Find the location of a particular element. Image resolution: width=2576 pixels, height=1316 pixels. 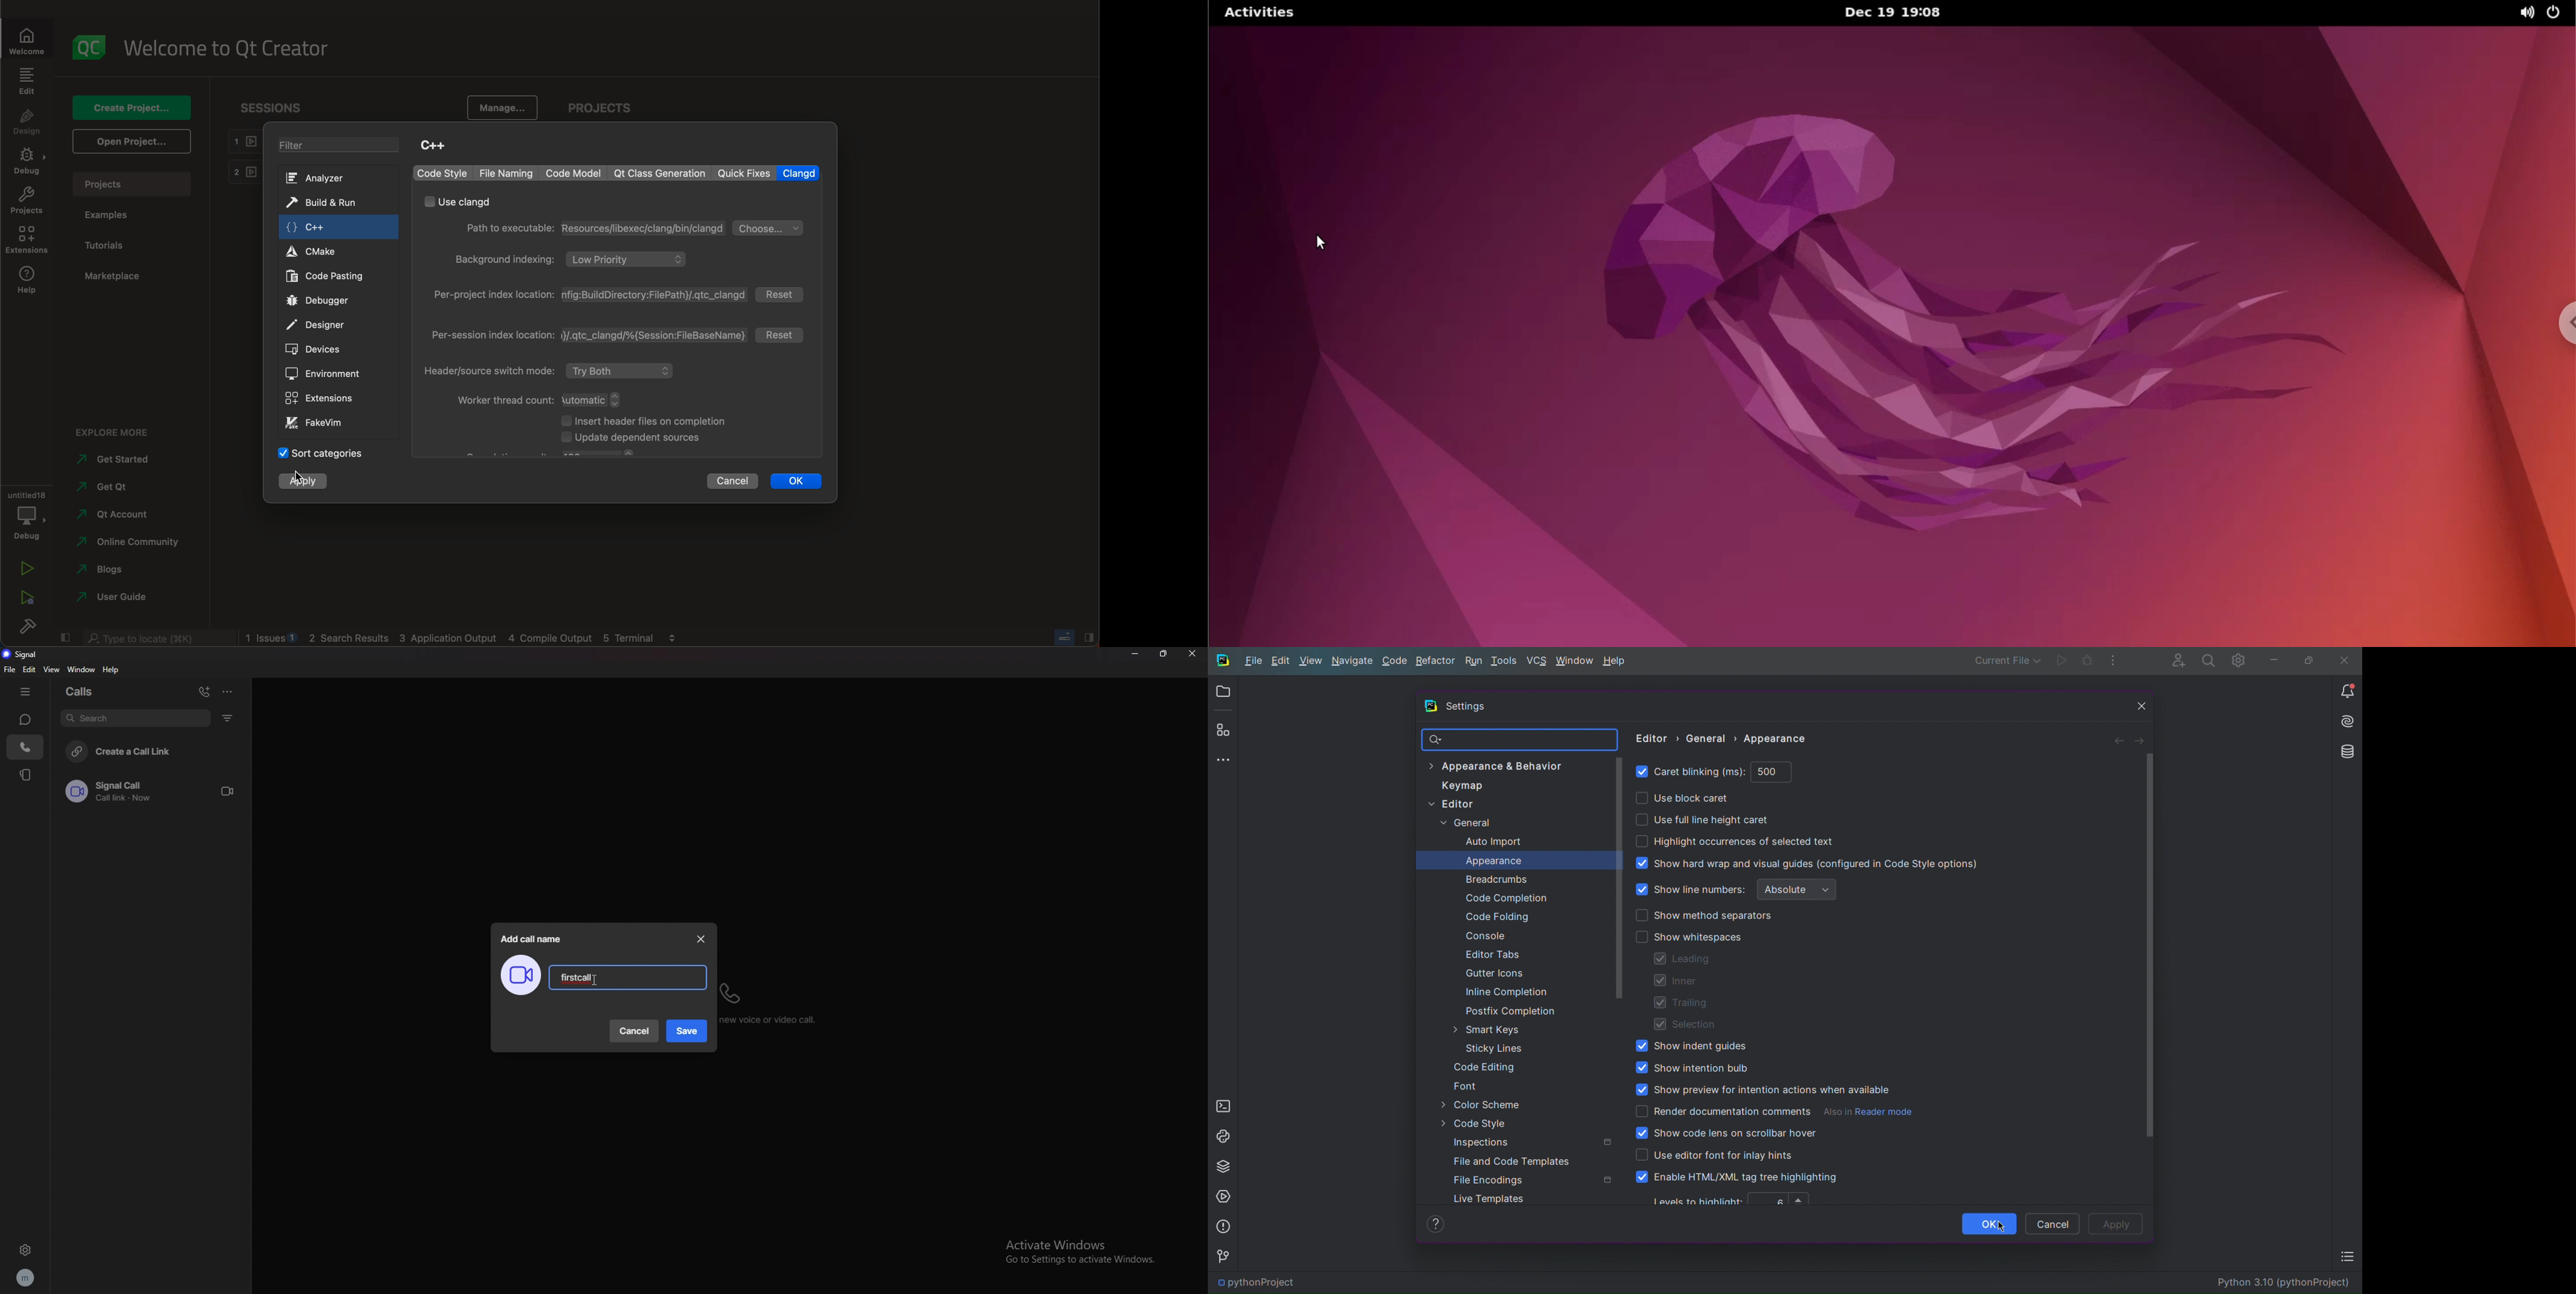

Install AI Assistant is located at coordinates (2346, 723).